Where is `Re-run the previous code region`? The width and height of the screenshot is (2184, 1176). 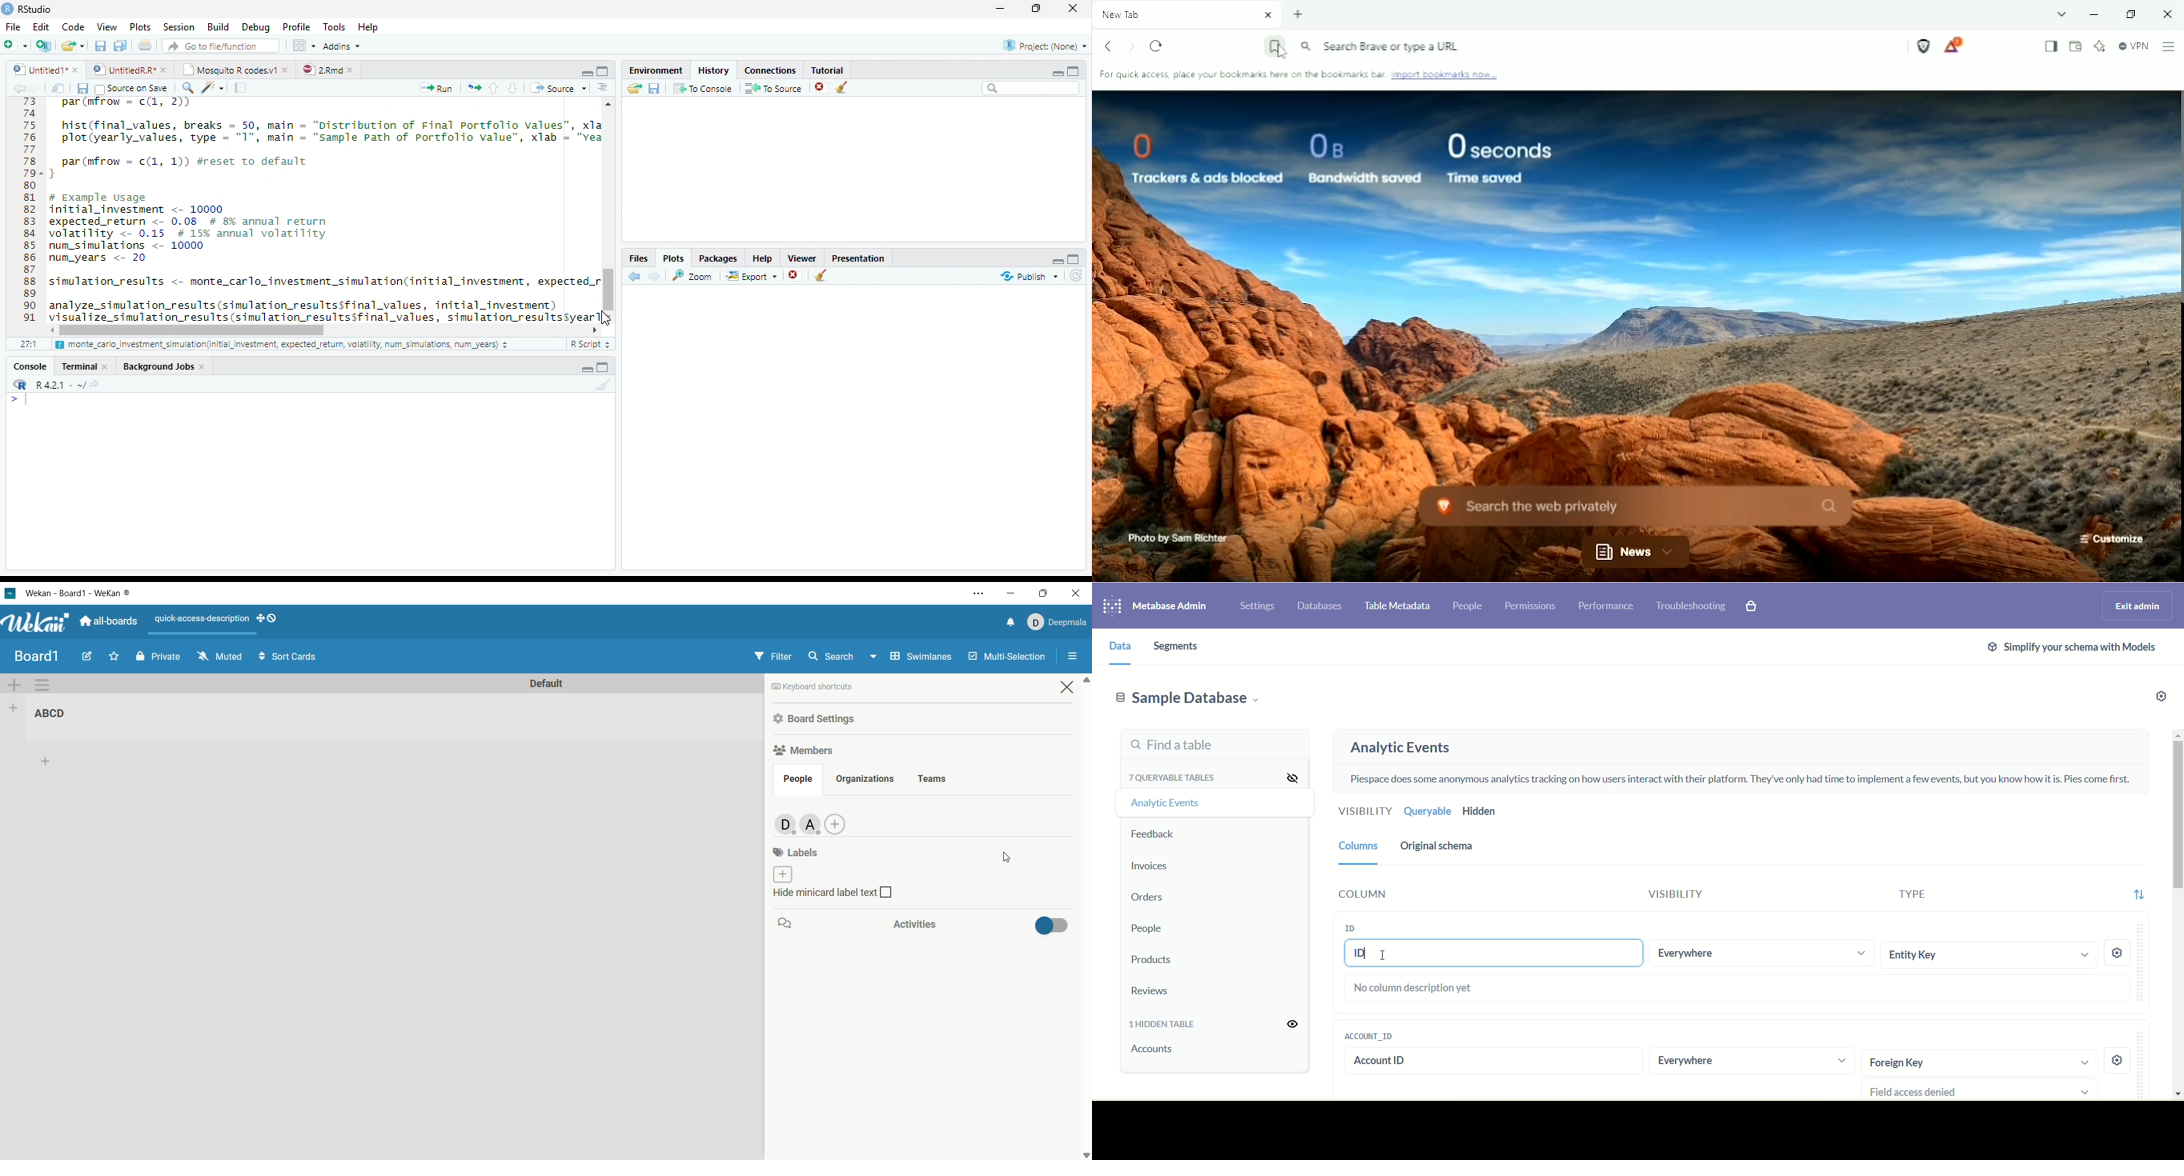
Re-run the previous code region is located at coordinates (472, 88).